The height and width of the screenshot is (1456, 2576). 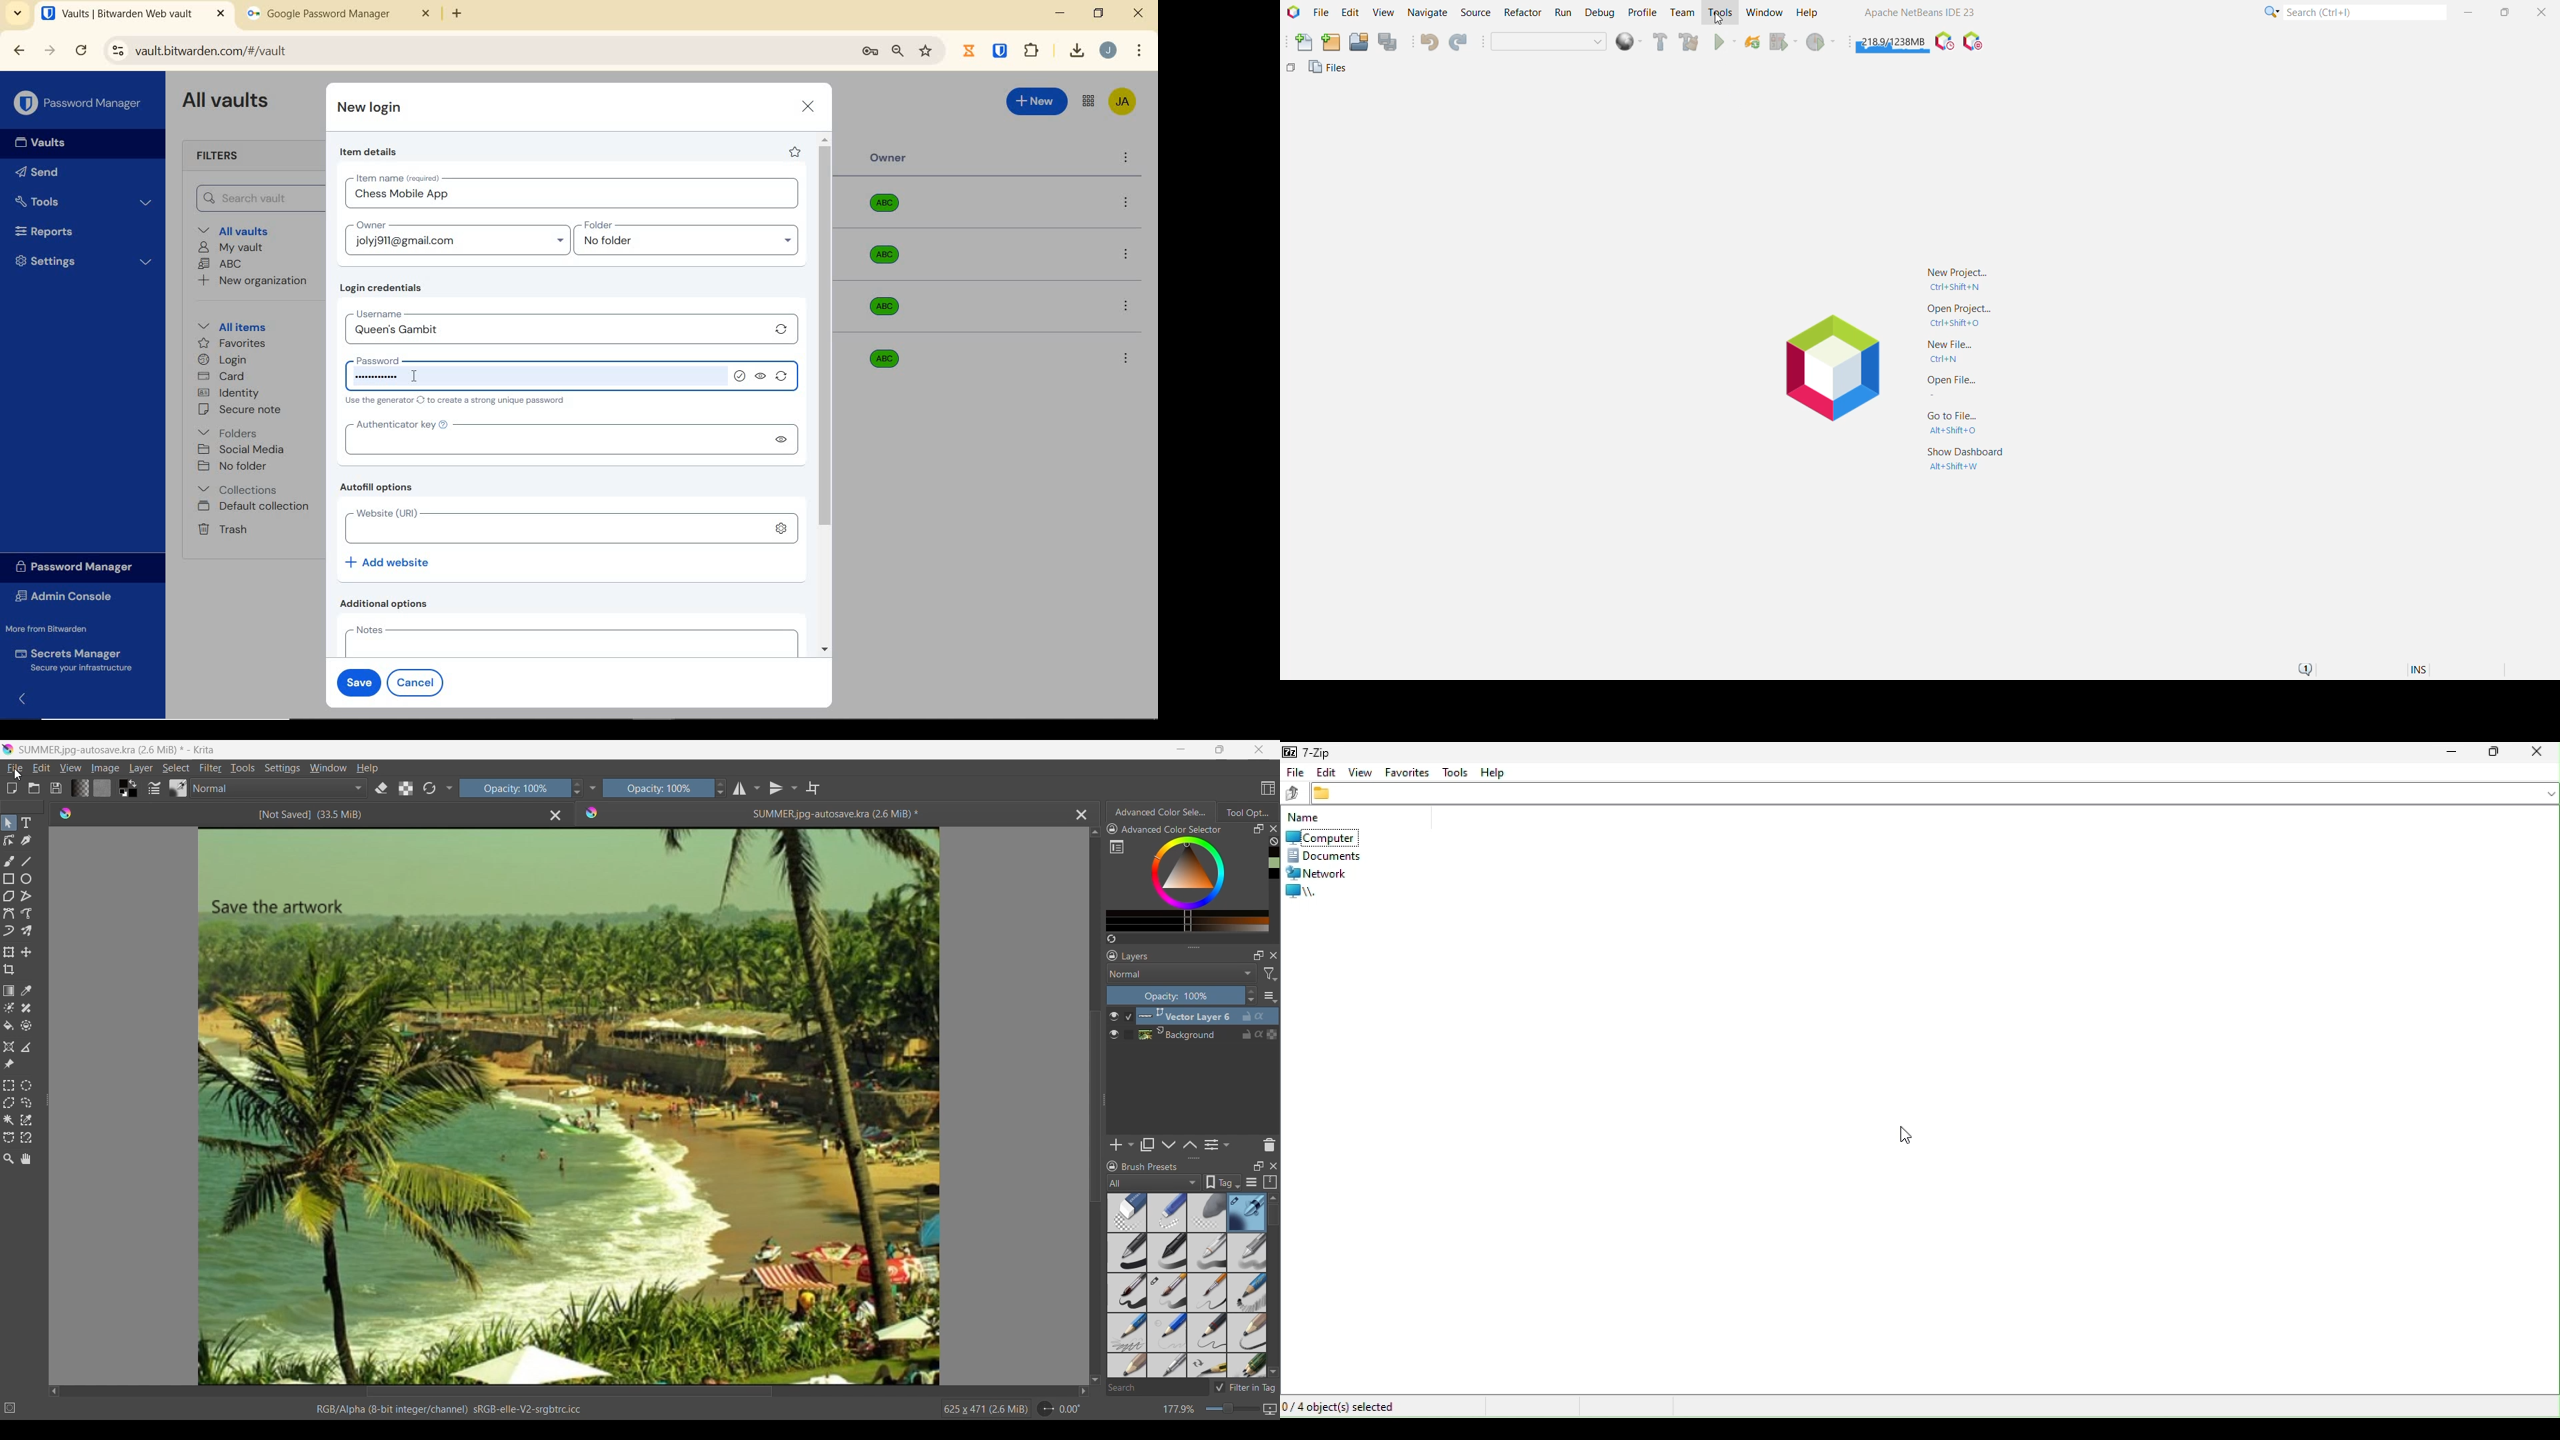 I want to click on Delete layer or mask, so click(x=1269, y=1145).